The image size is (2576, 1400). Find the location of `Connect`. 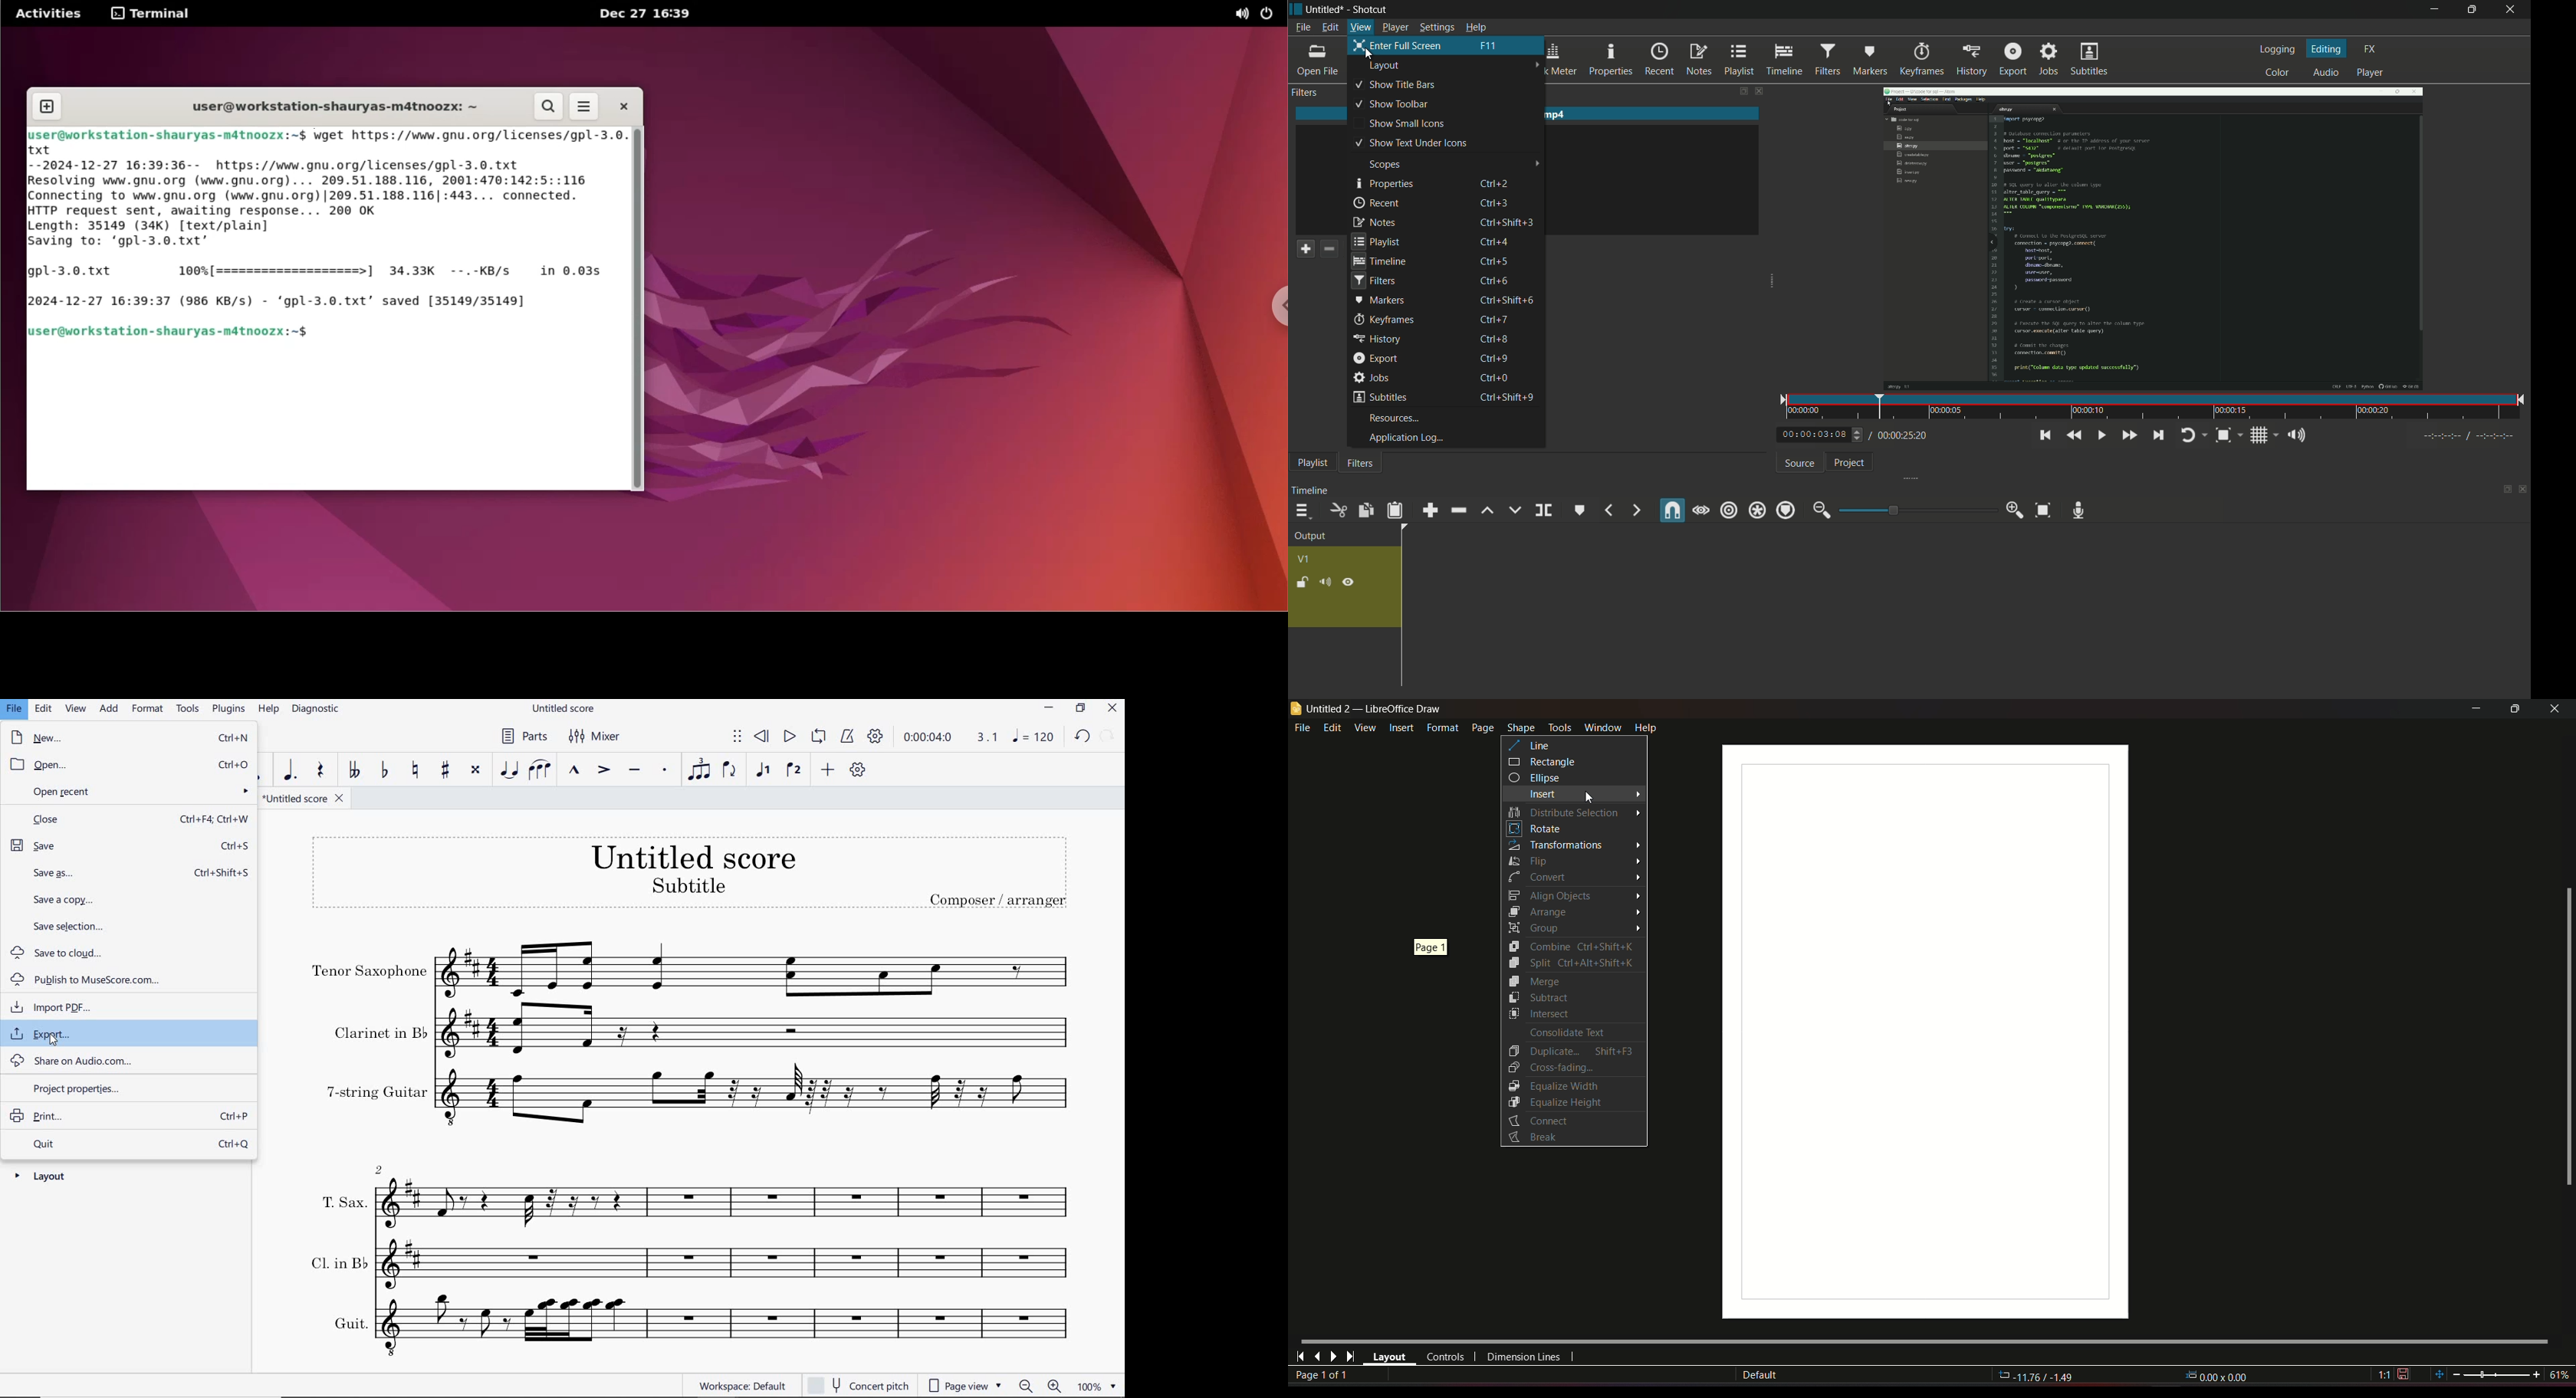

Connect is located at coordinates (1542, 1121).